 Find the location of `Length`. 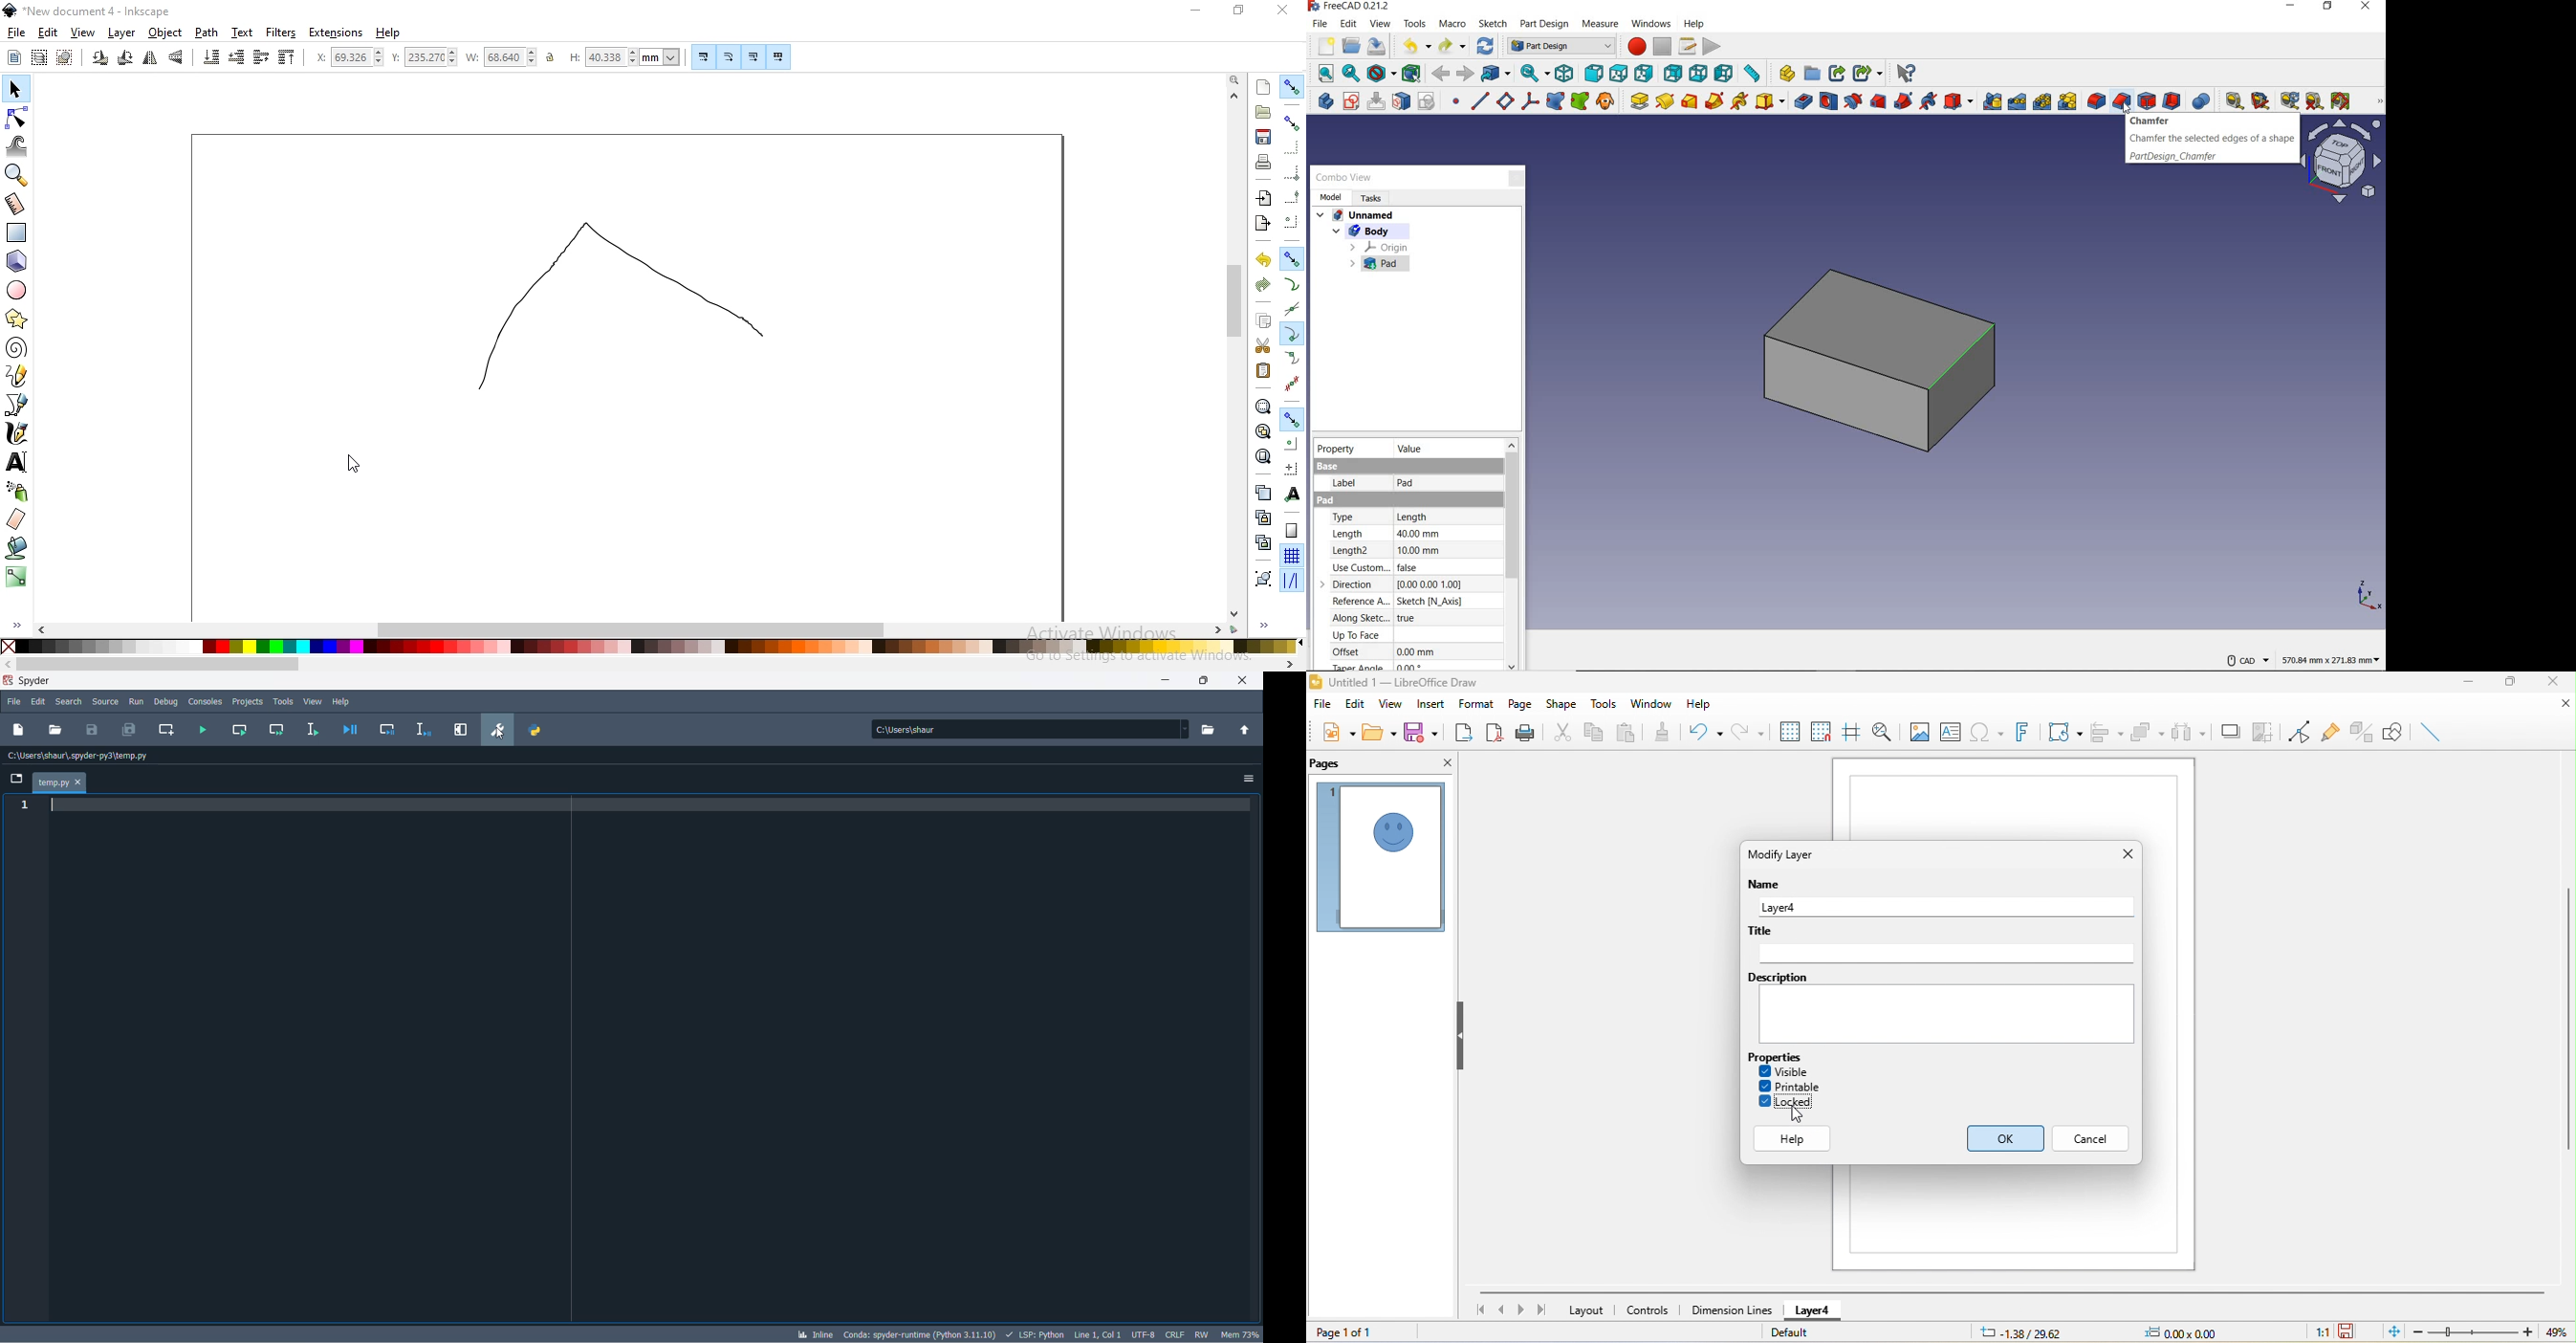

Length is located at coordinates (1349, 533).